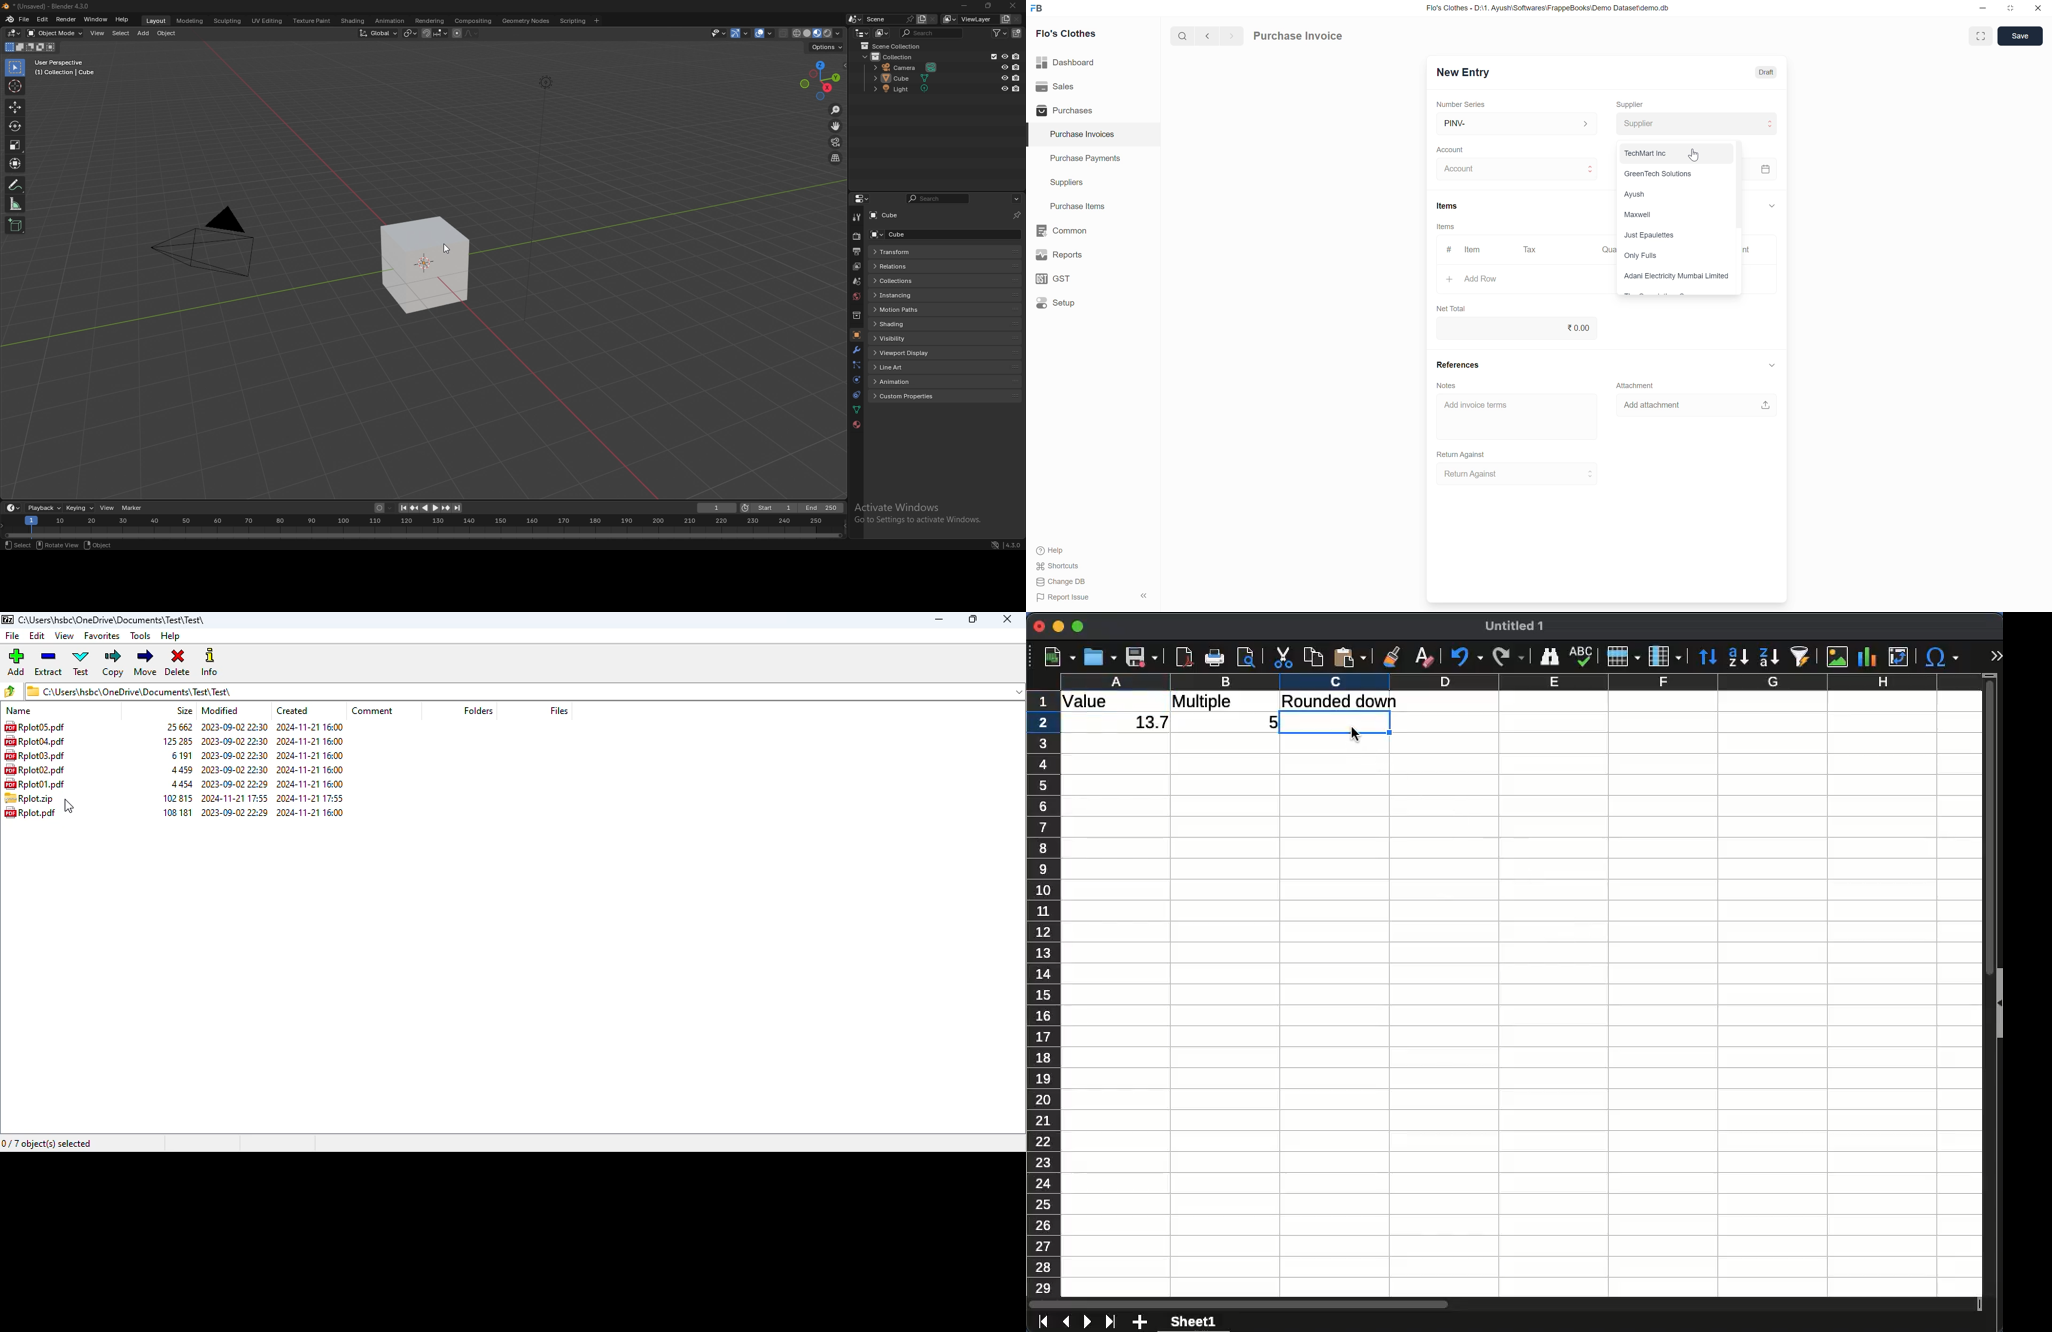 The image size is (2072, 1344). Describe the element at coordinates (176, 798) in the screenshot. I see `102 815` at that location.